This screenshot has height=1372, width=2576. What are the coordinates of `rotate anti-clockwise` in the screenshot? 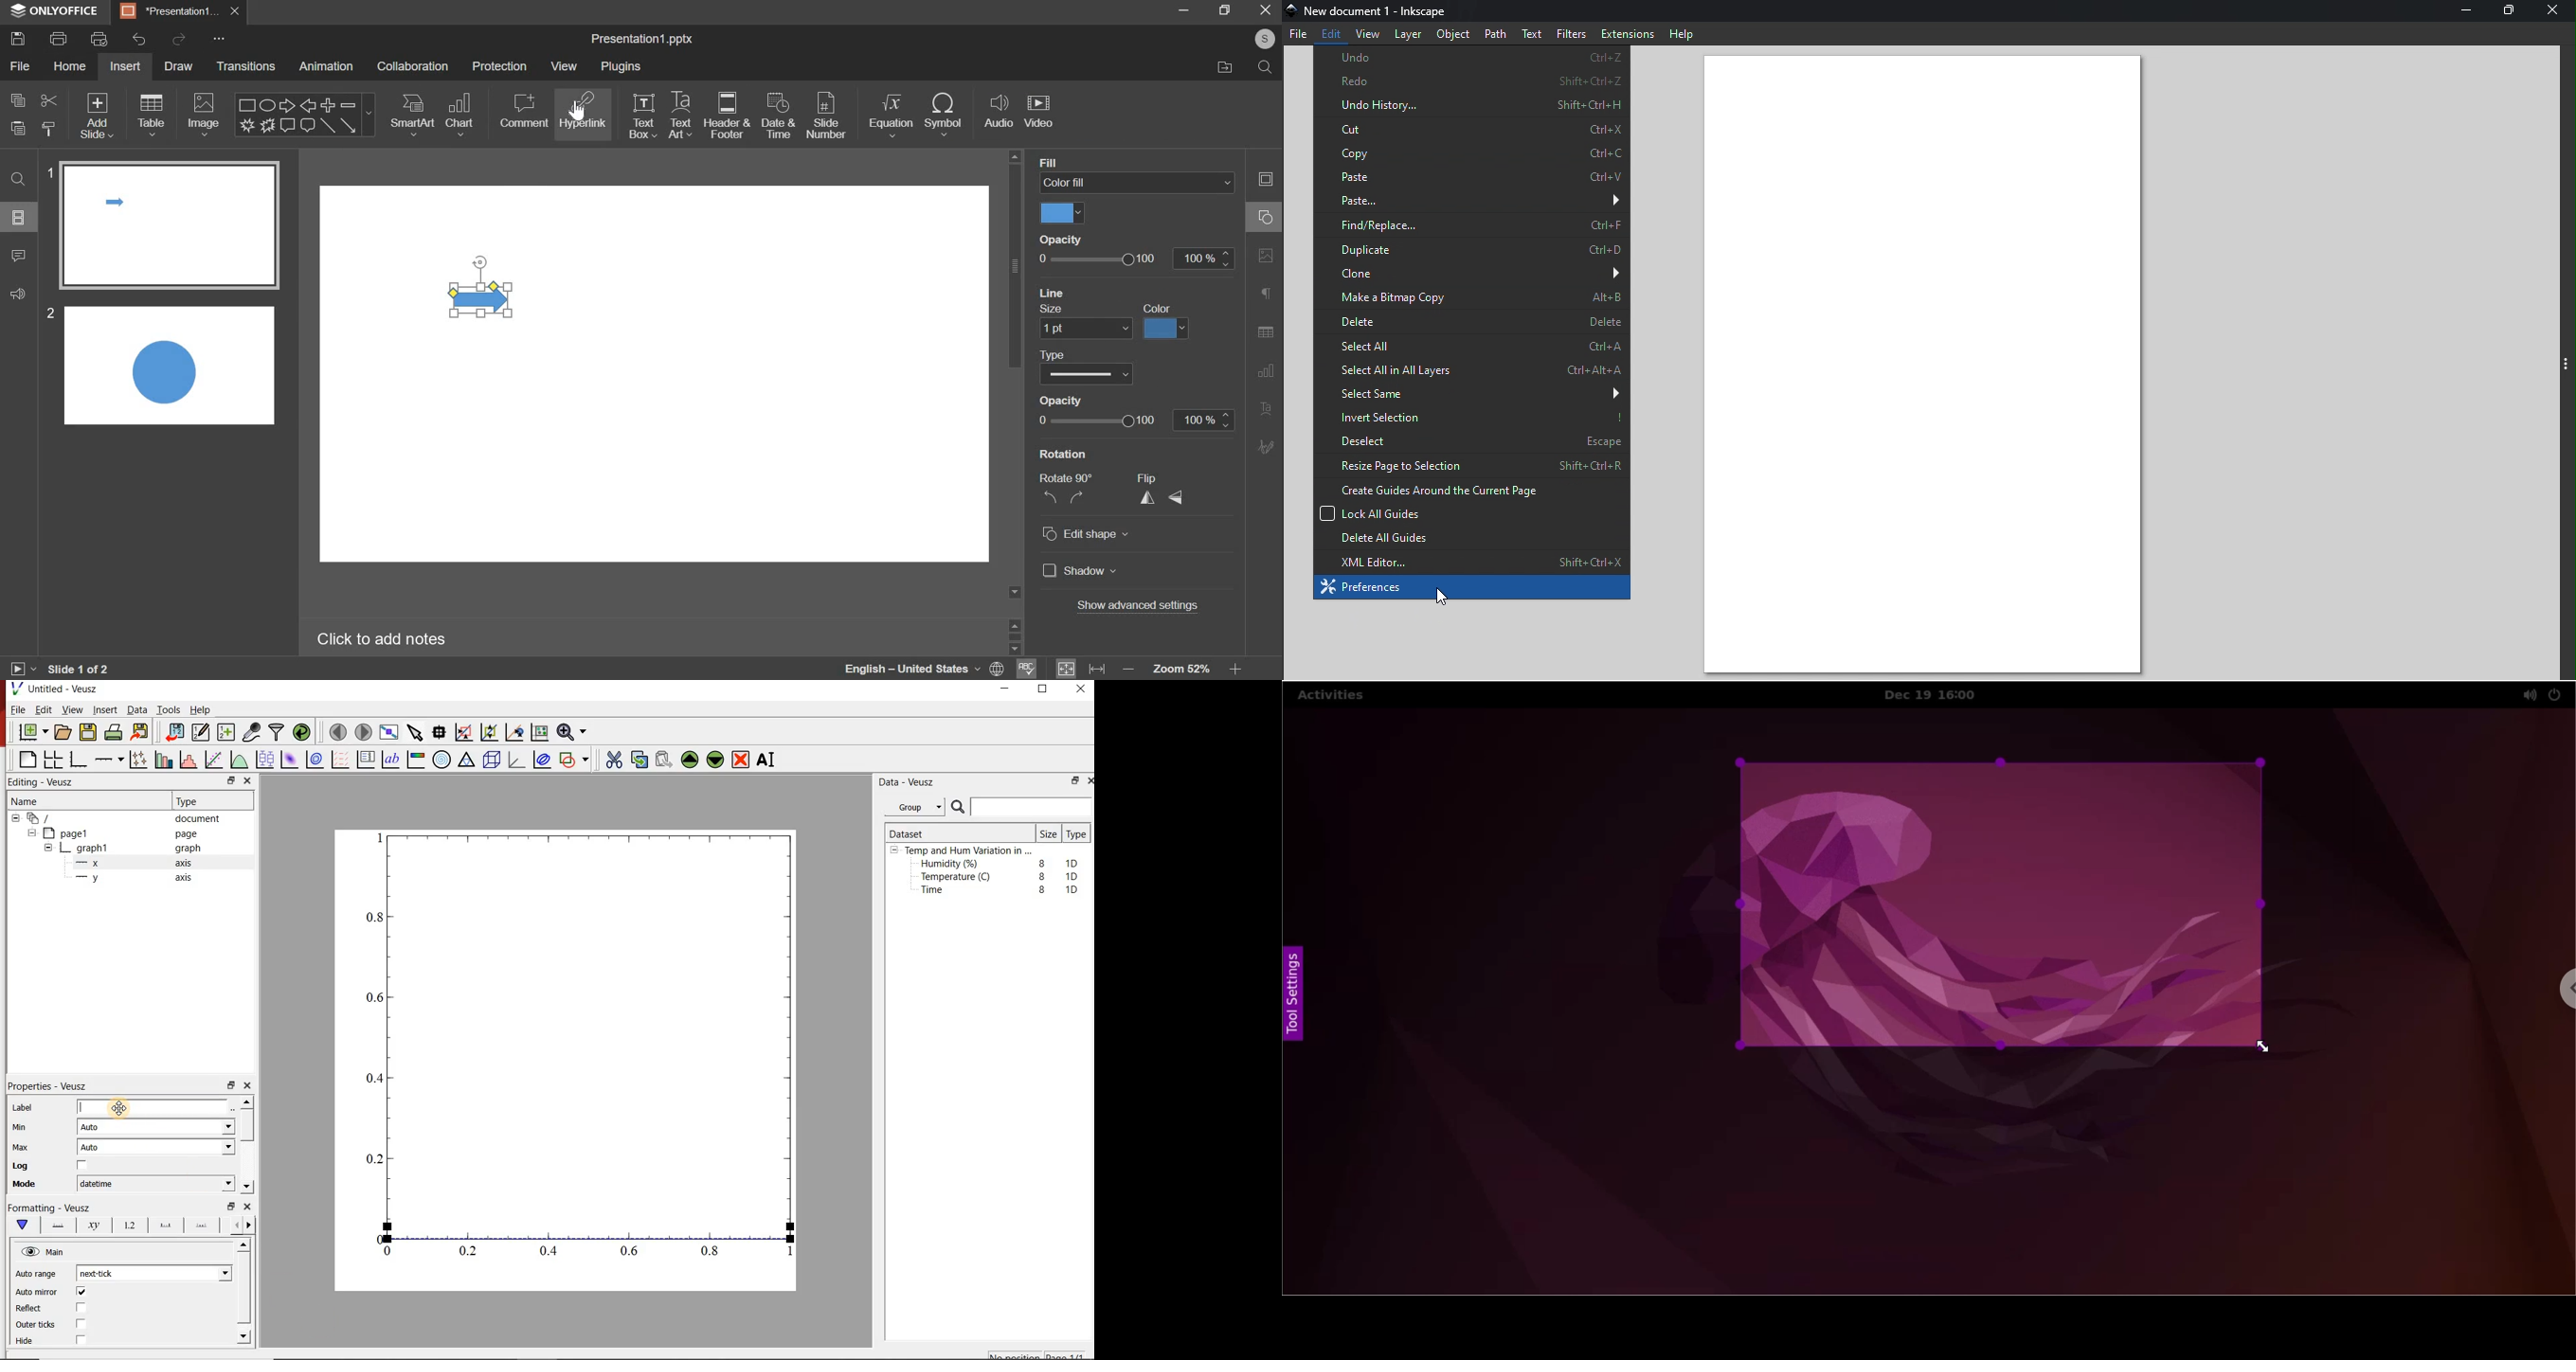 It's located at (1049, 498).